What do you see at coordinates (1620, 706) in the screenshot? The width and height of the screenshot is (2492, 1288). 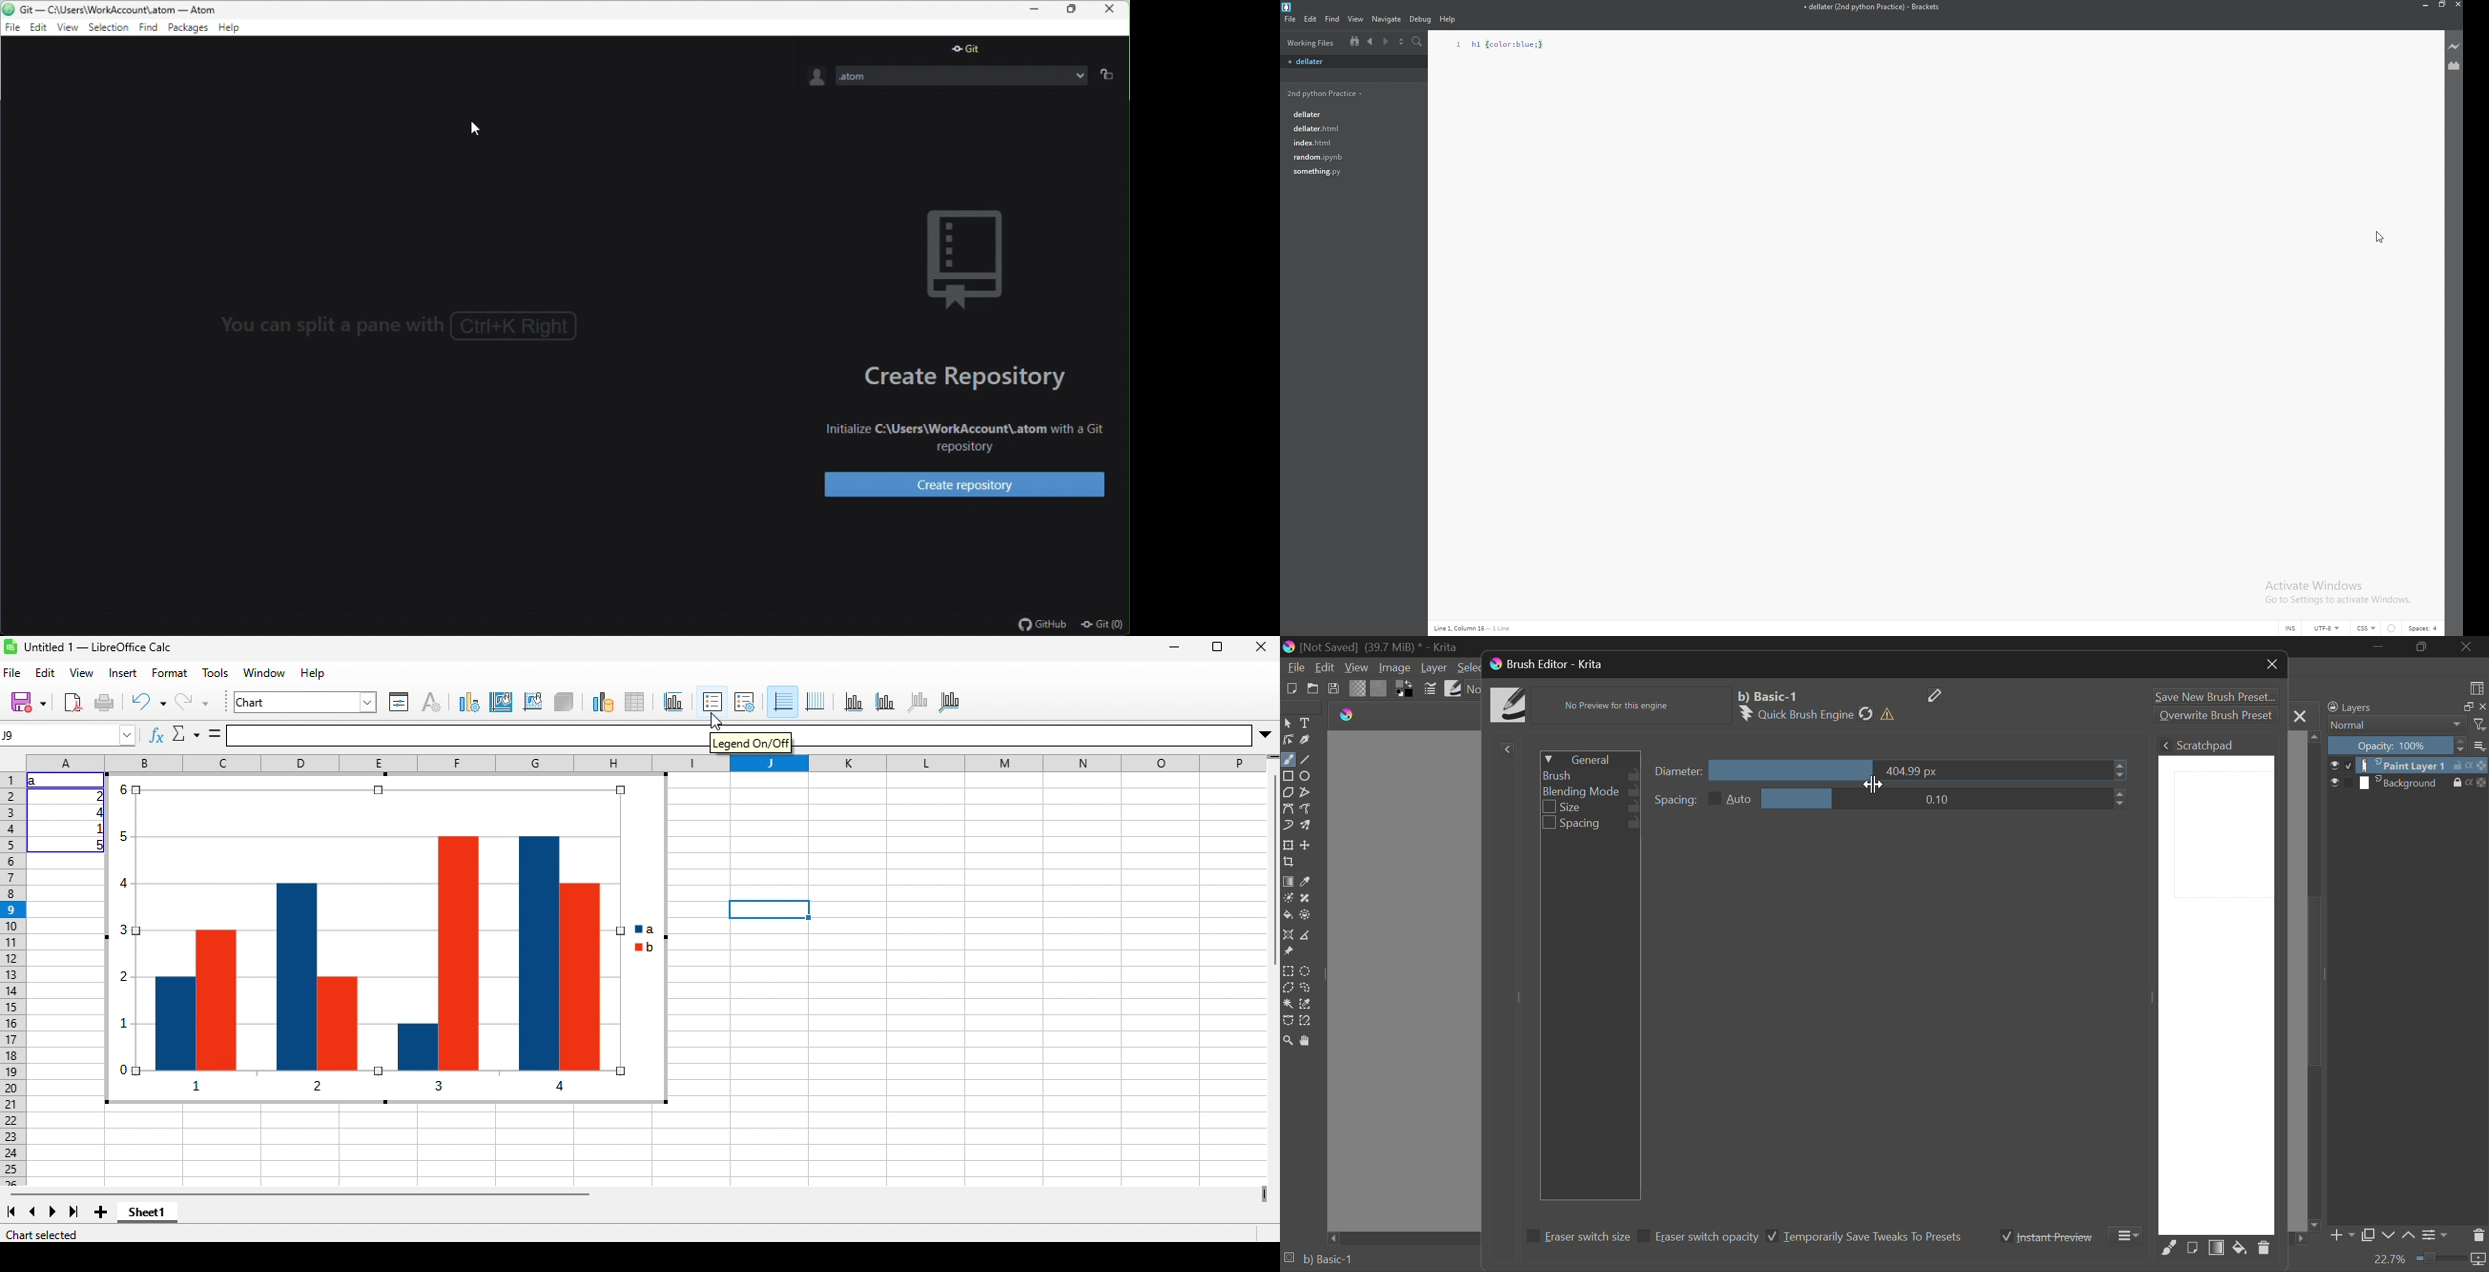 I see `No Preview Available` at bounding box center [1620, 706].